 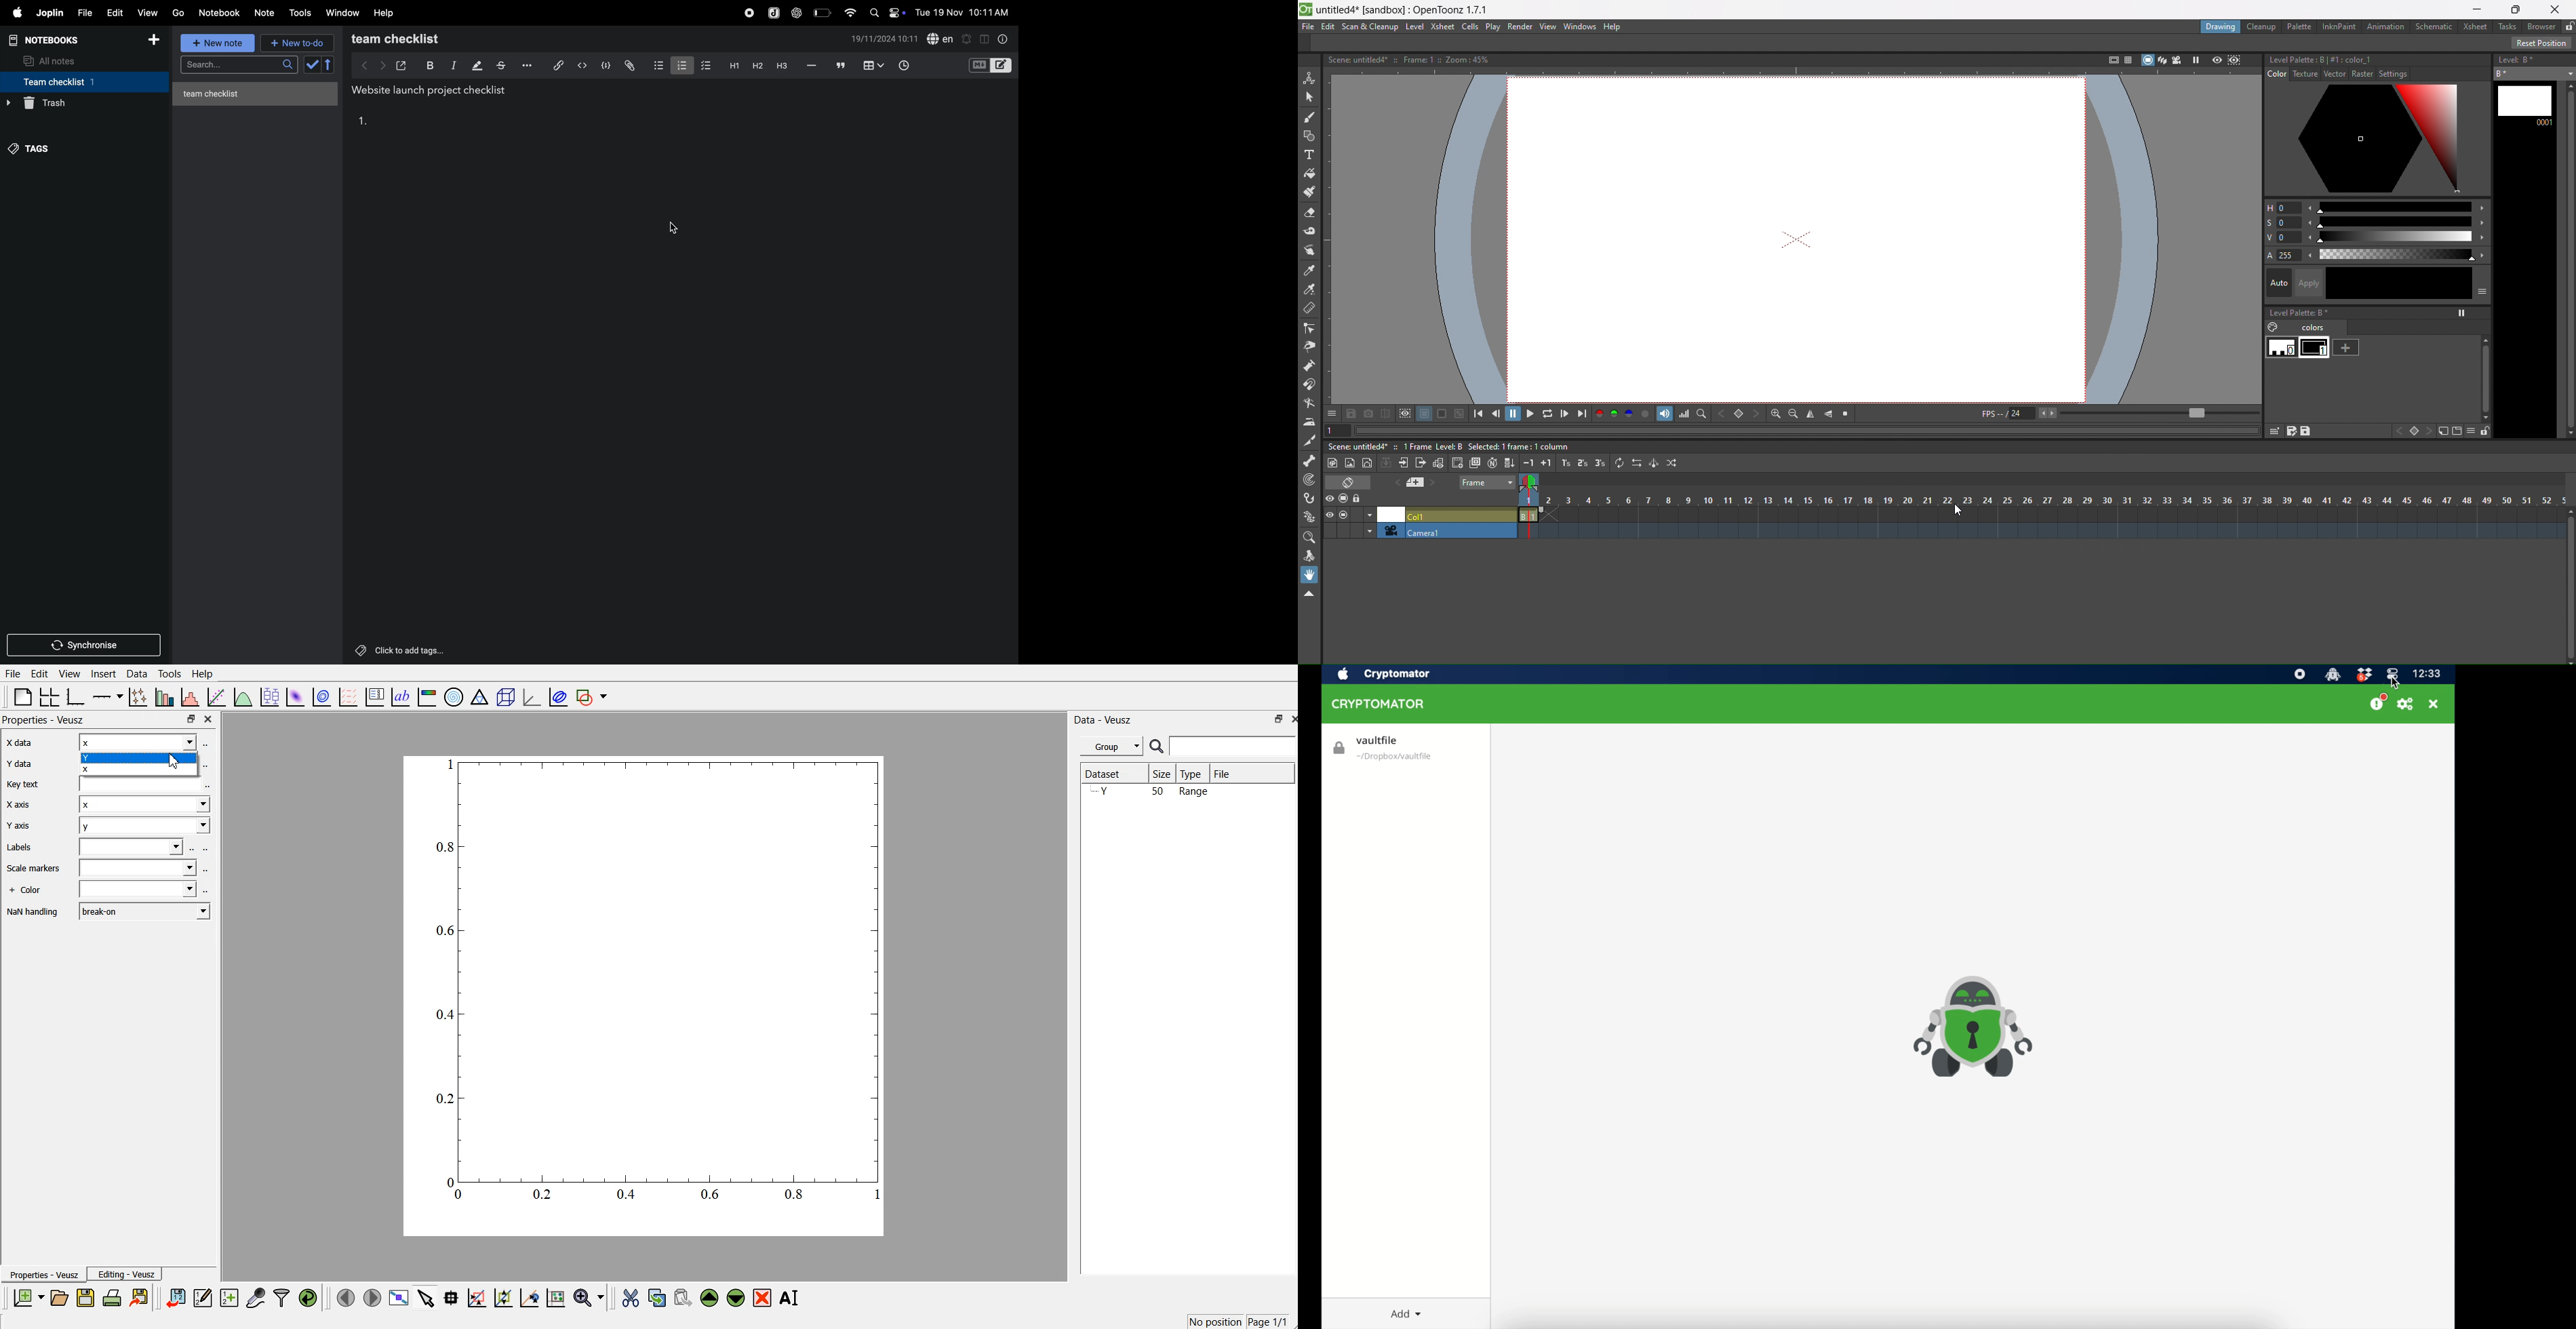 What do you see at coordinates (645, 995) in the screenshot?
I see `graph chart` at bounding box center [645, 995].